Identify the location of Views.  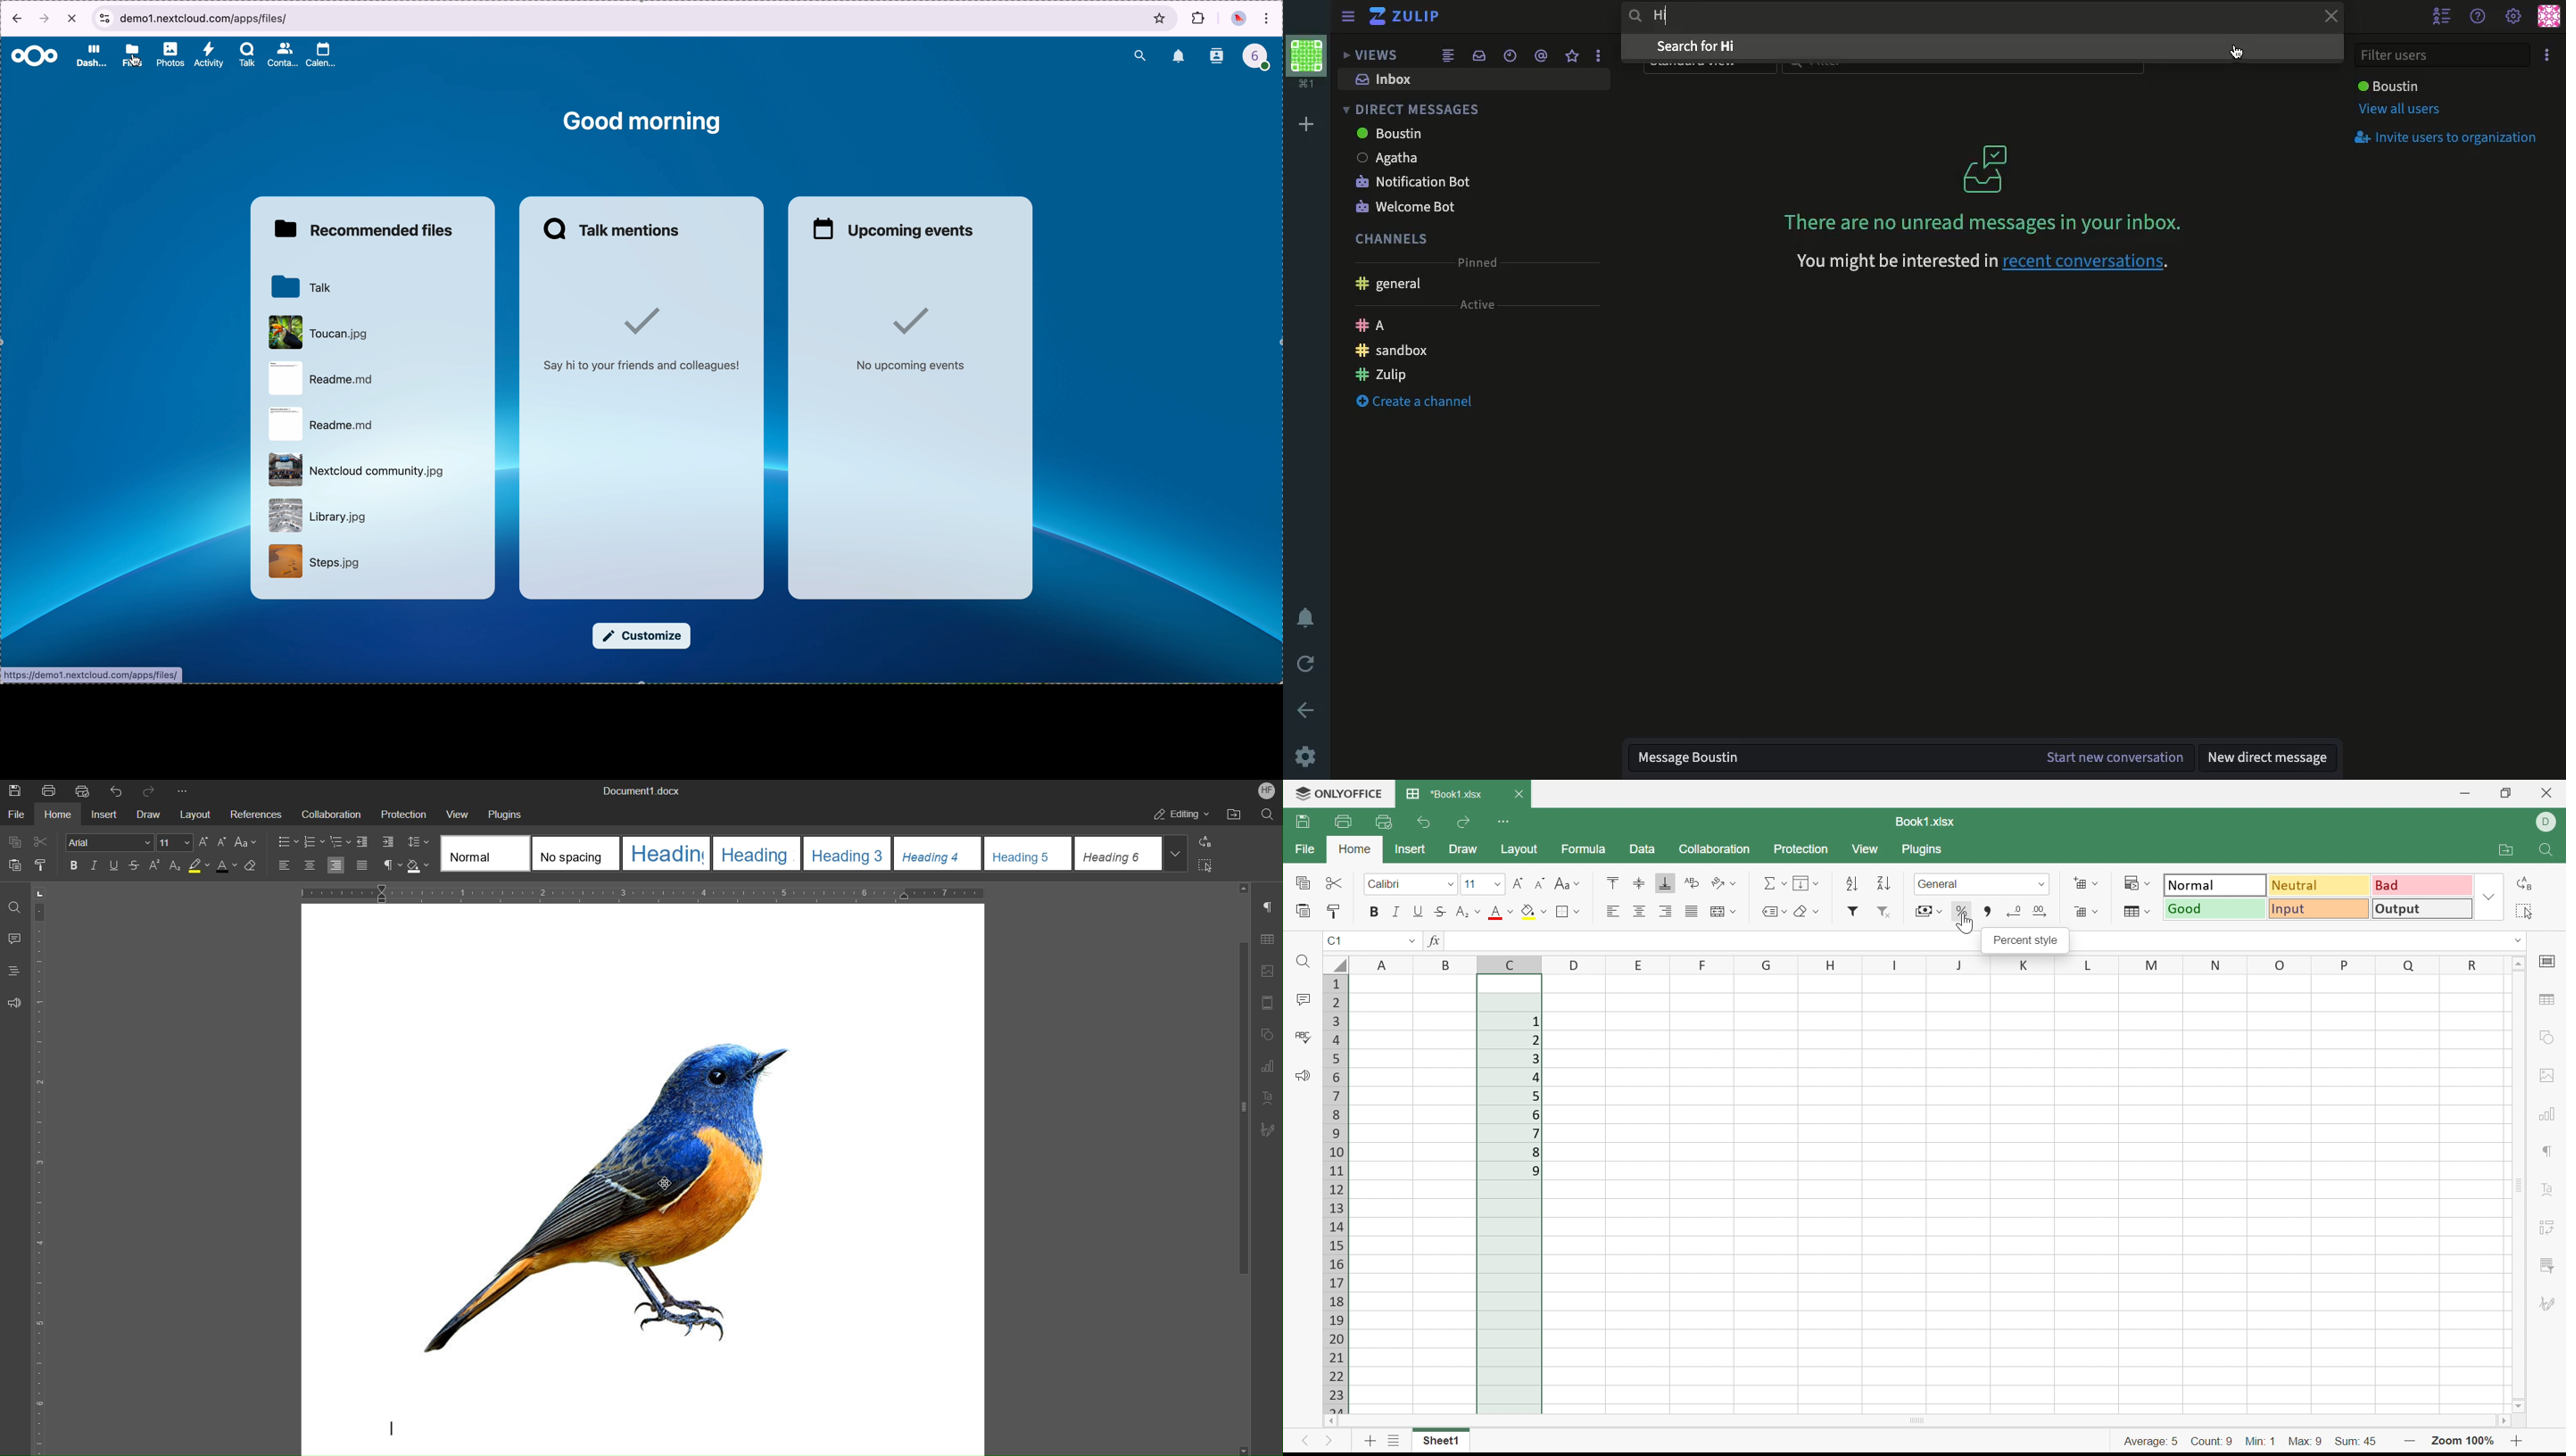
(1369, 55).